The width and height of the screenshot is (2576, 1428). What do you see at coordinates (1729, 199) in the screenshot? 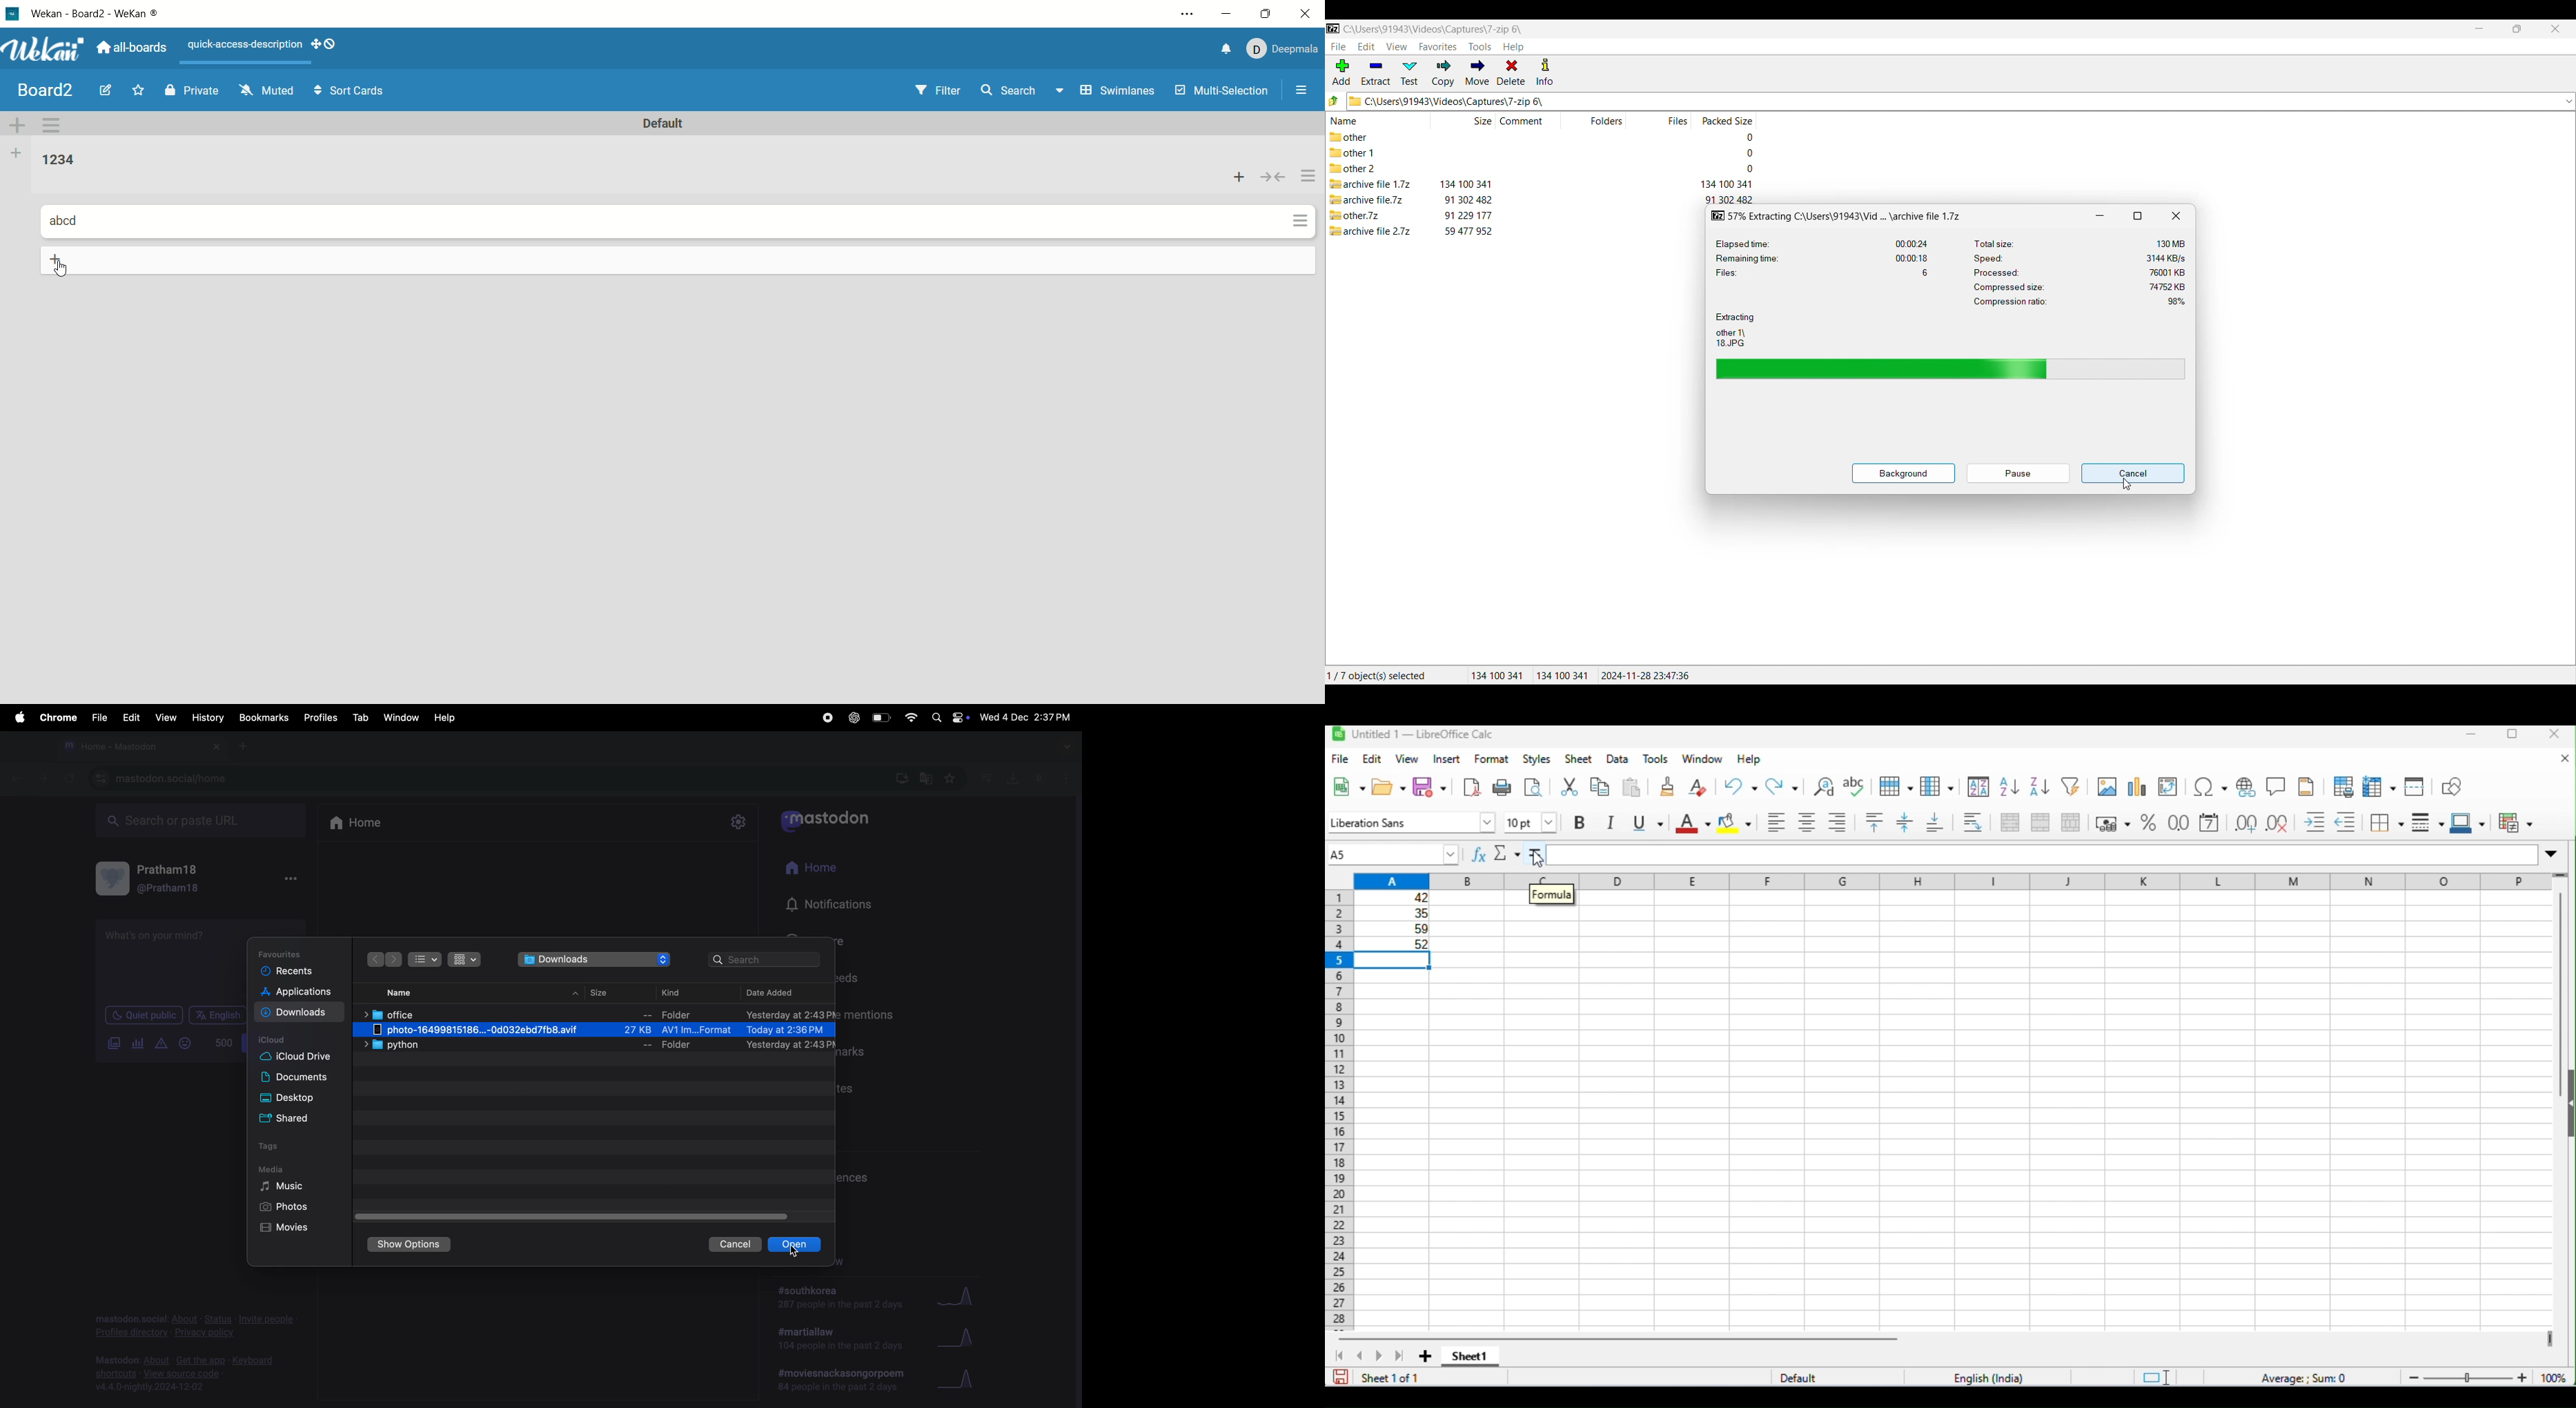
I see `packed size` at bounding box center [1729, 199].